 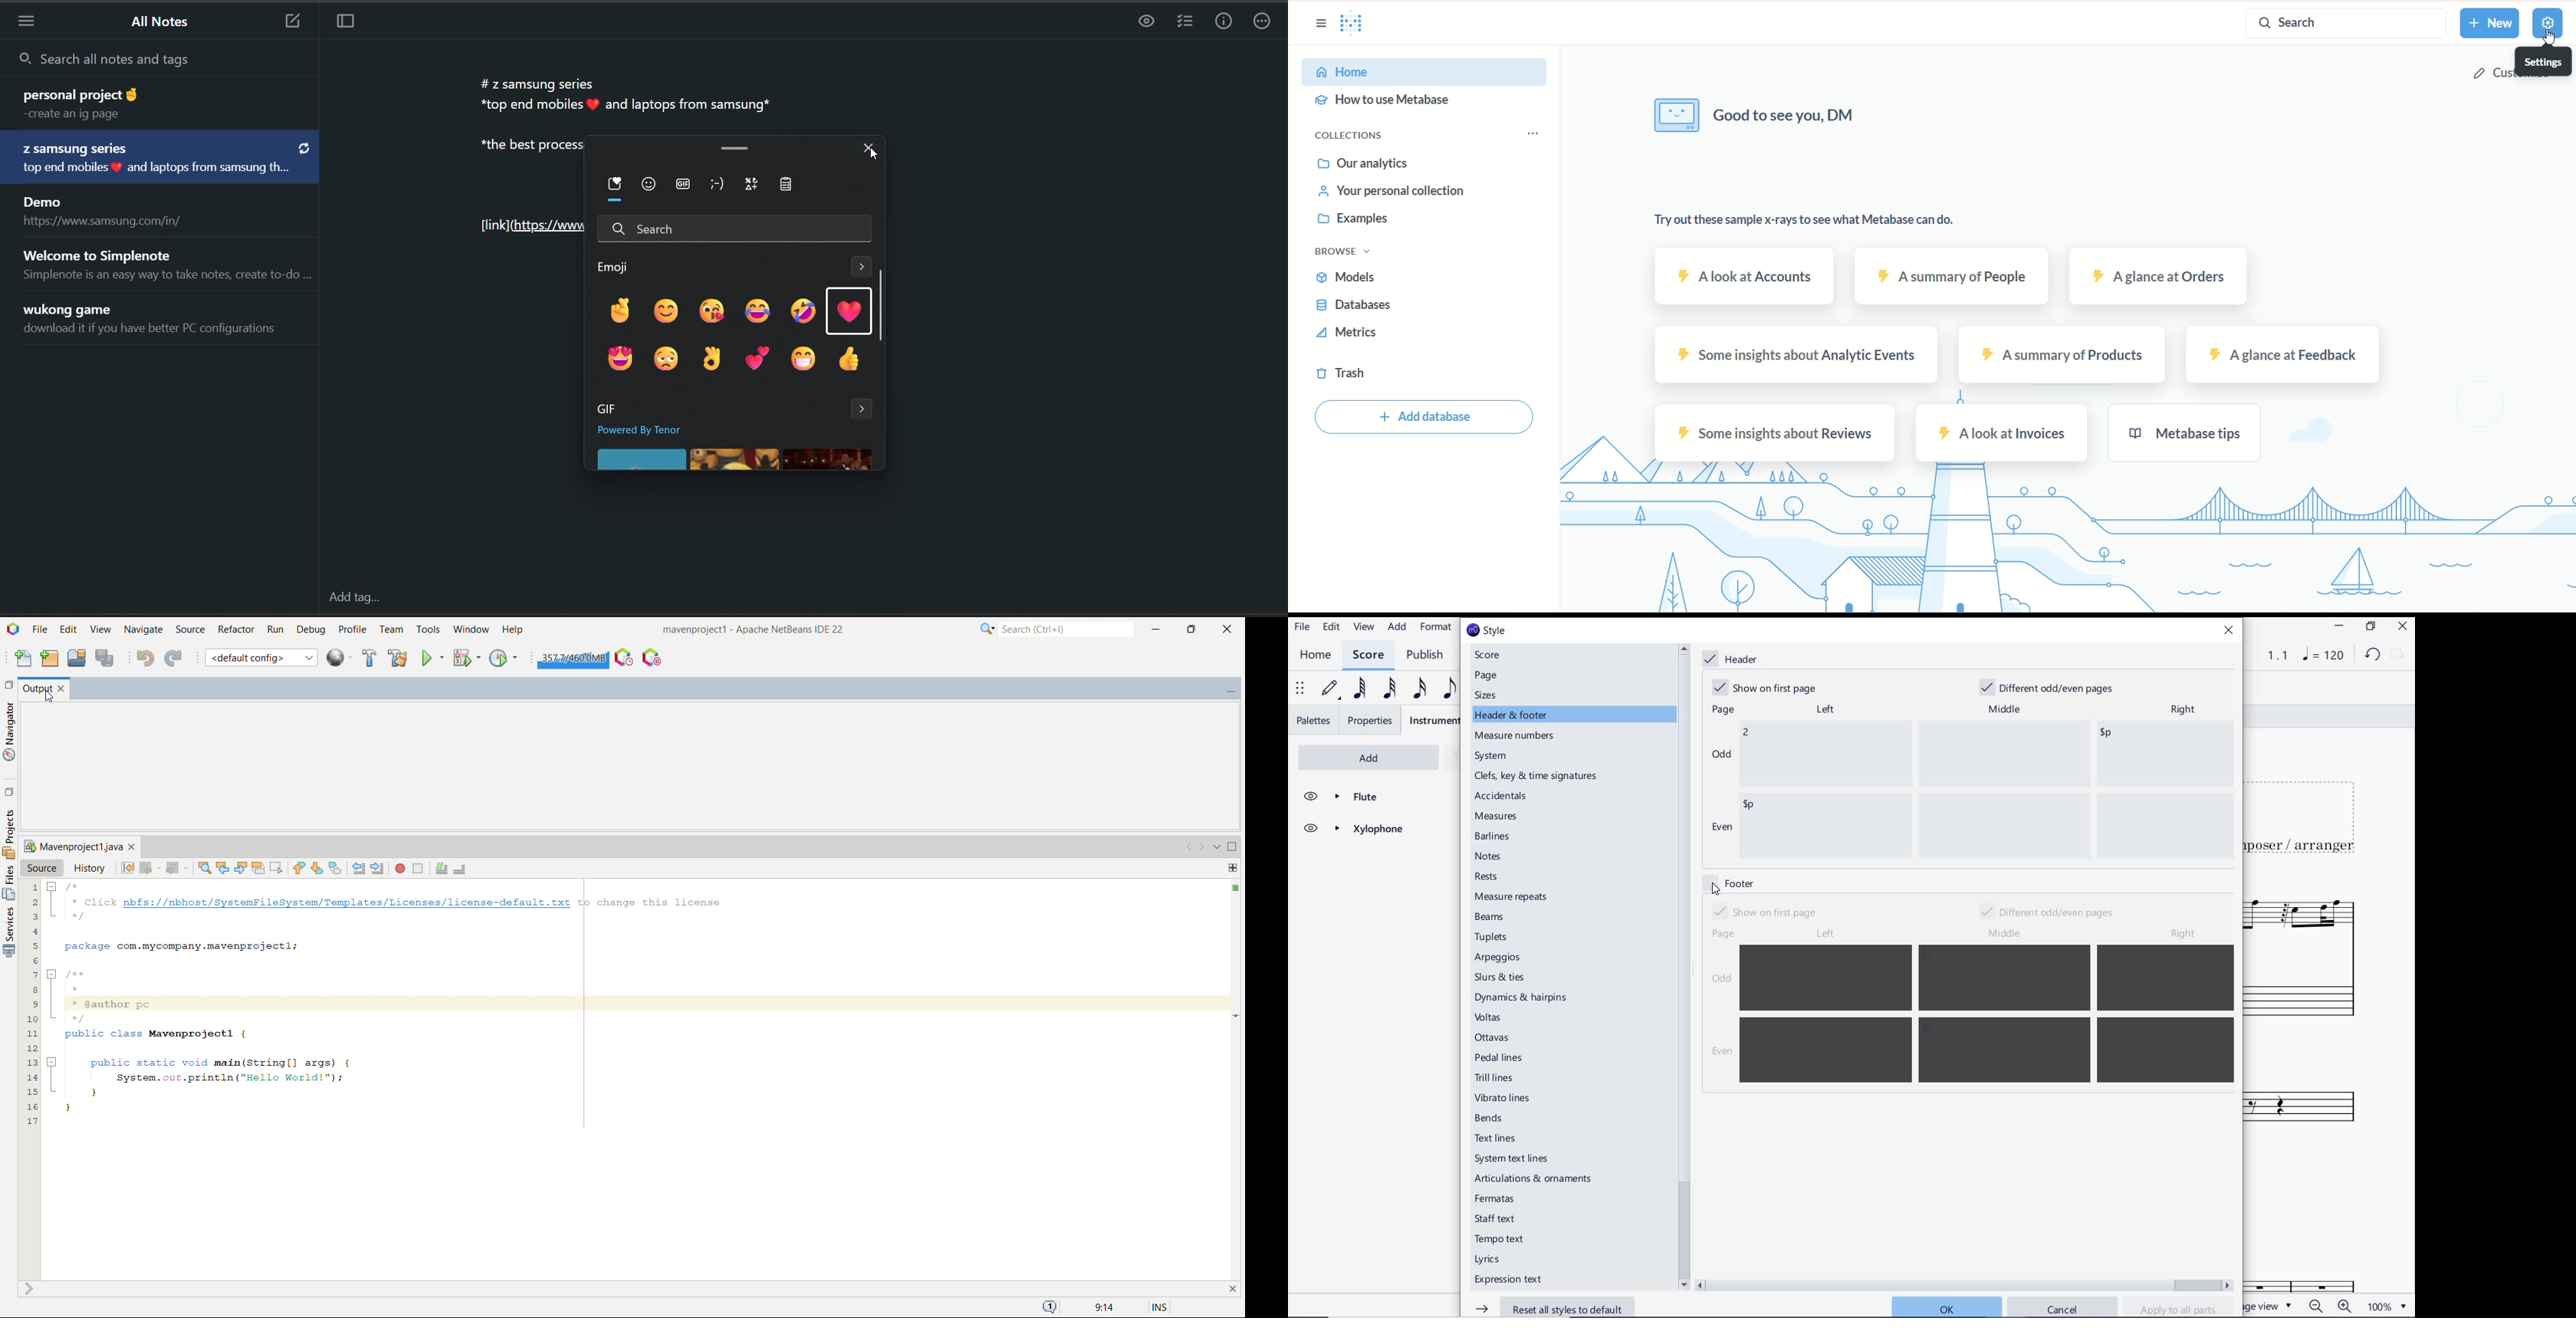 I want to click on emoji 9, so click(x=713, y=360).